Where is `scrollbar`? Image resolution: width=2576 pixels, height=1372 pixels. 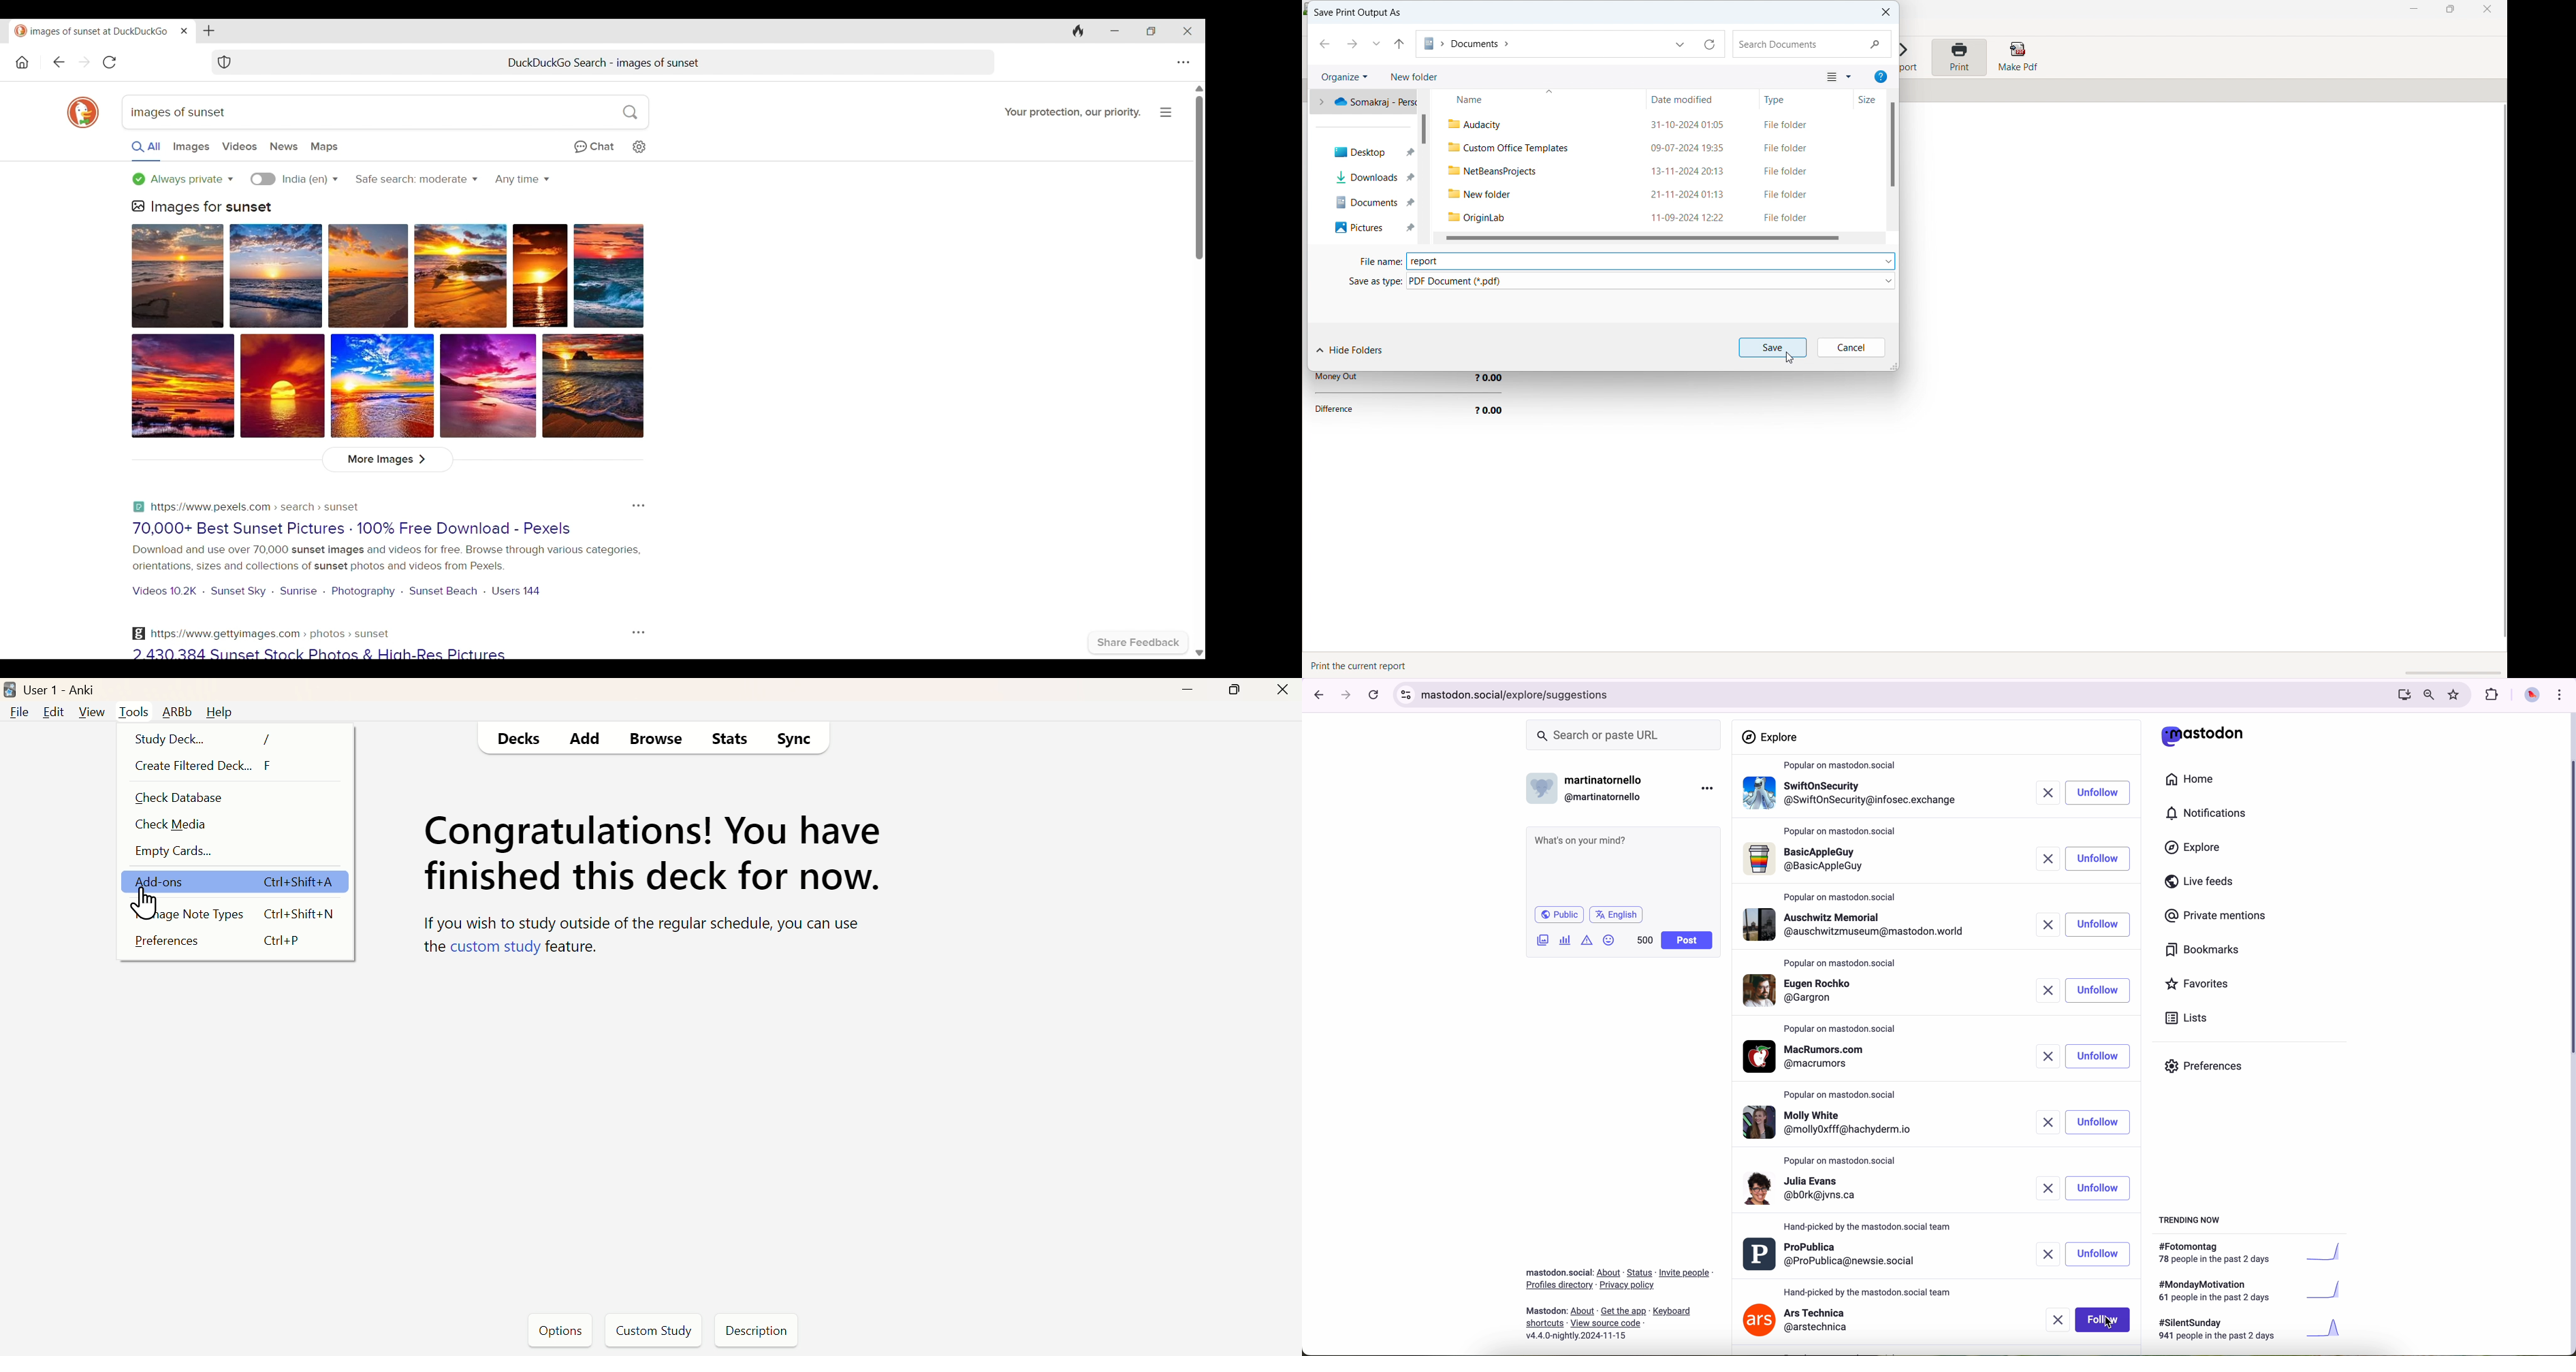
scrollbar is located at coordinates (1423, 129).